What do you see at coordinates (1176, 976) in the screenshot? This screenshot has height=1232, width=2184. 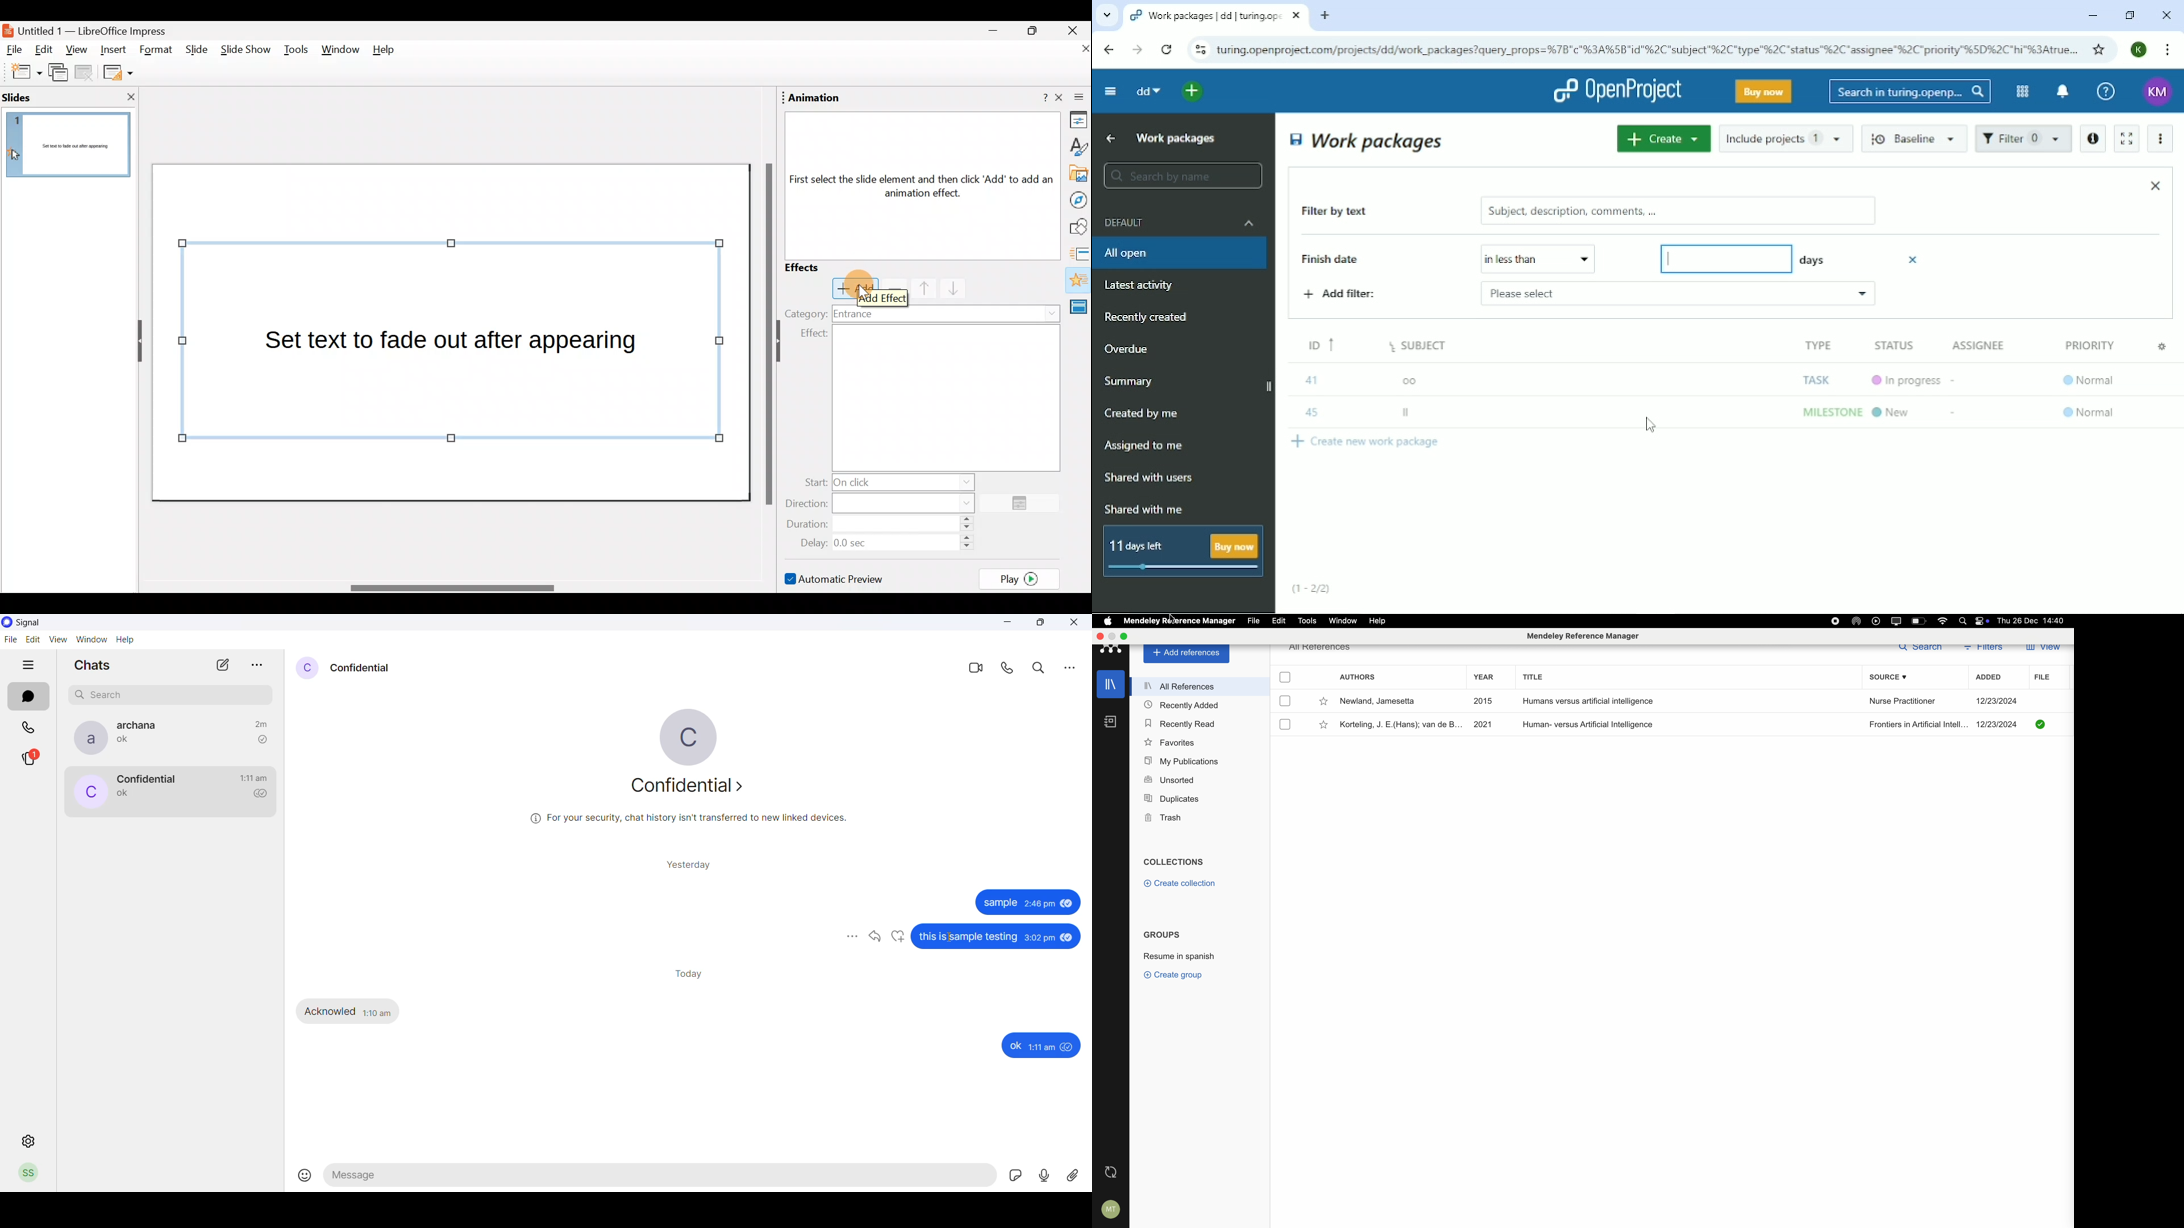 I see `create group` at bounding box center [1176, 976].